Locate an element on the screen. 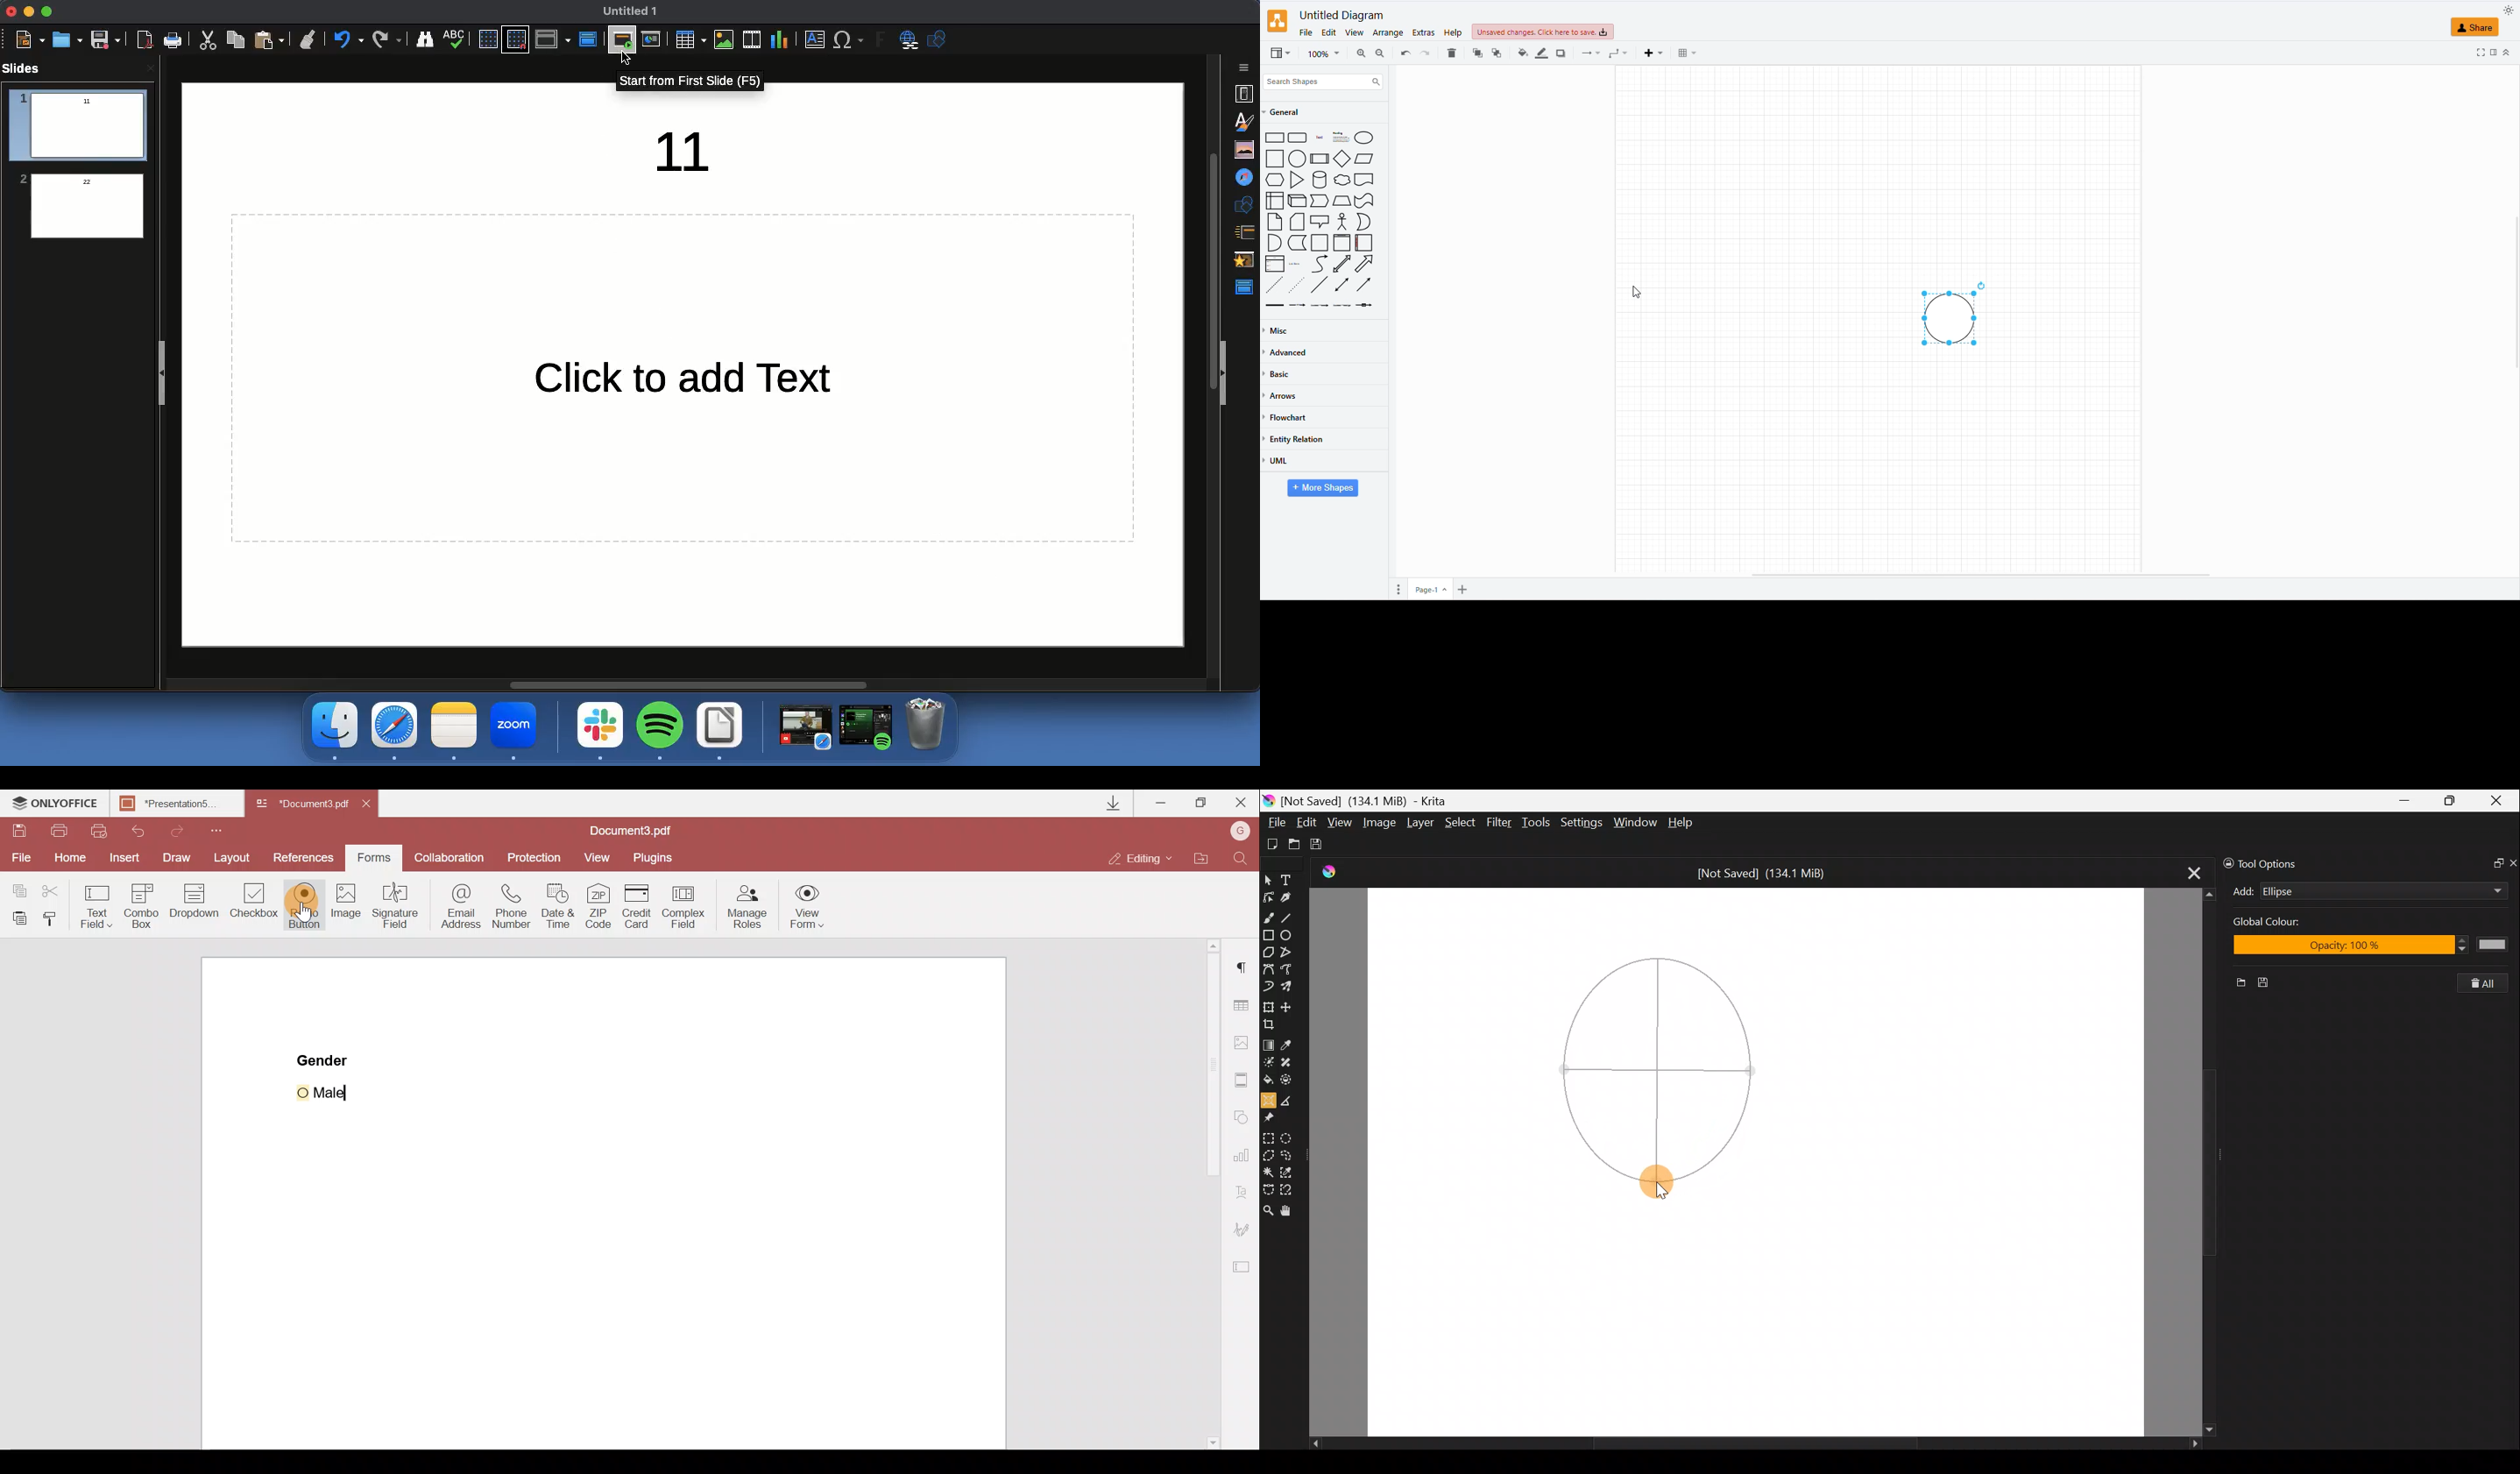 This screenshot has height=1484, width=2520. line is located at coordinates (1274, 306).